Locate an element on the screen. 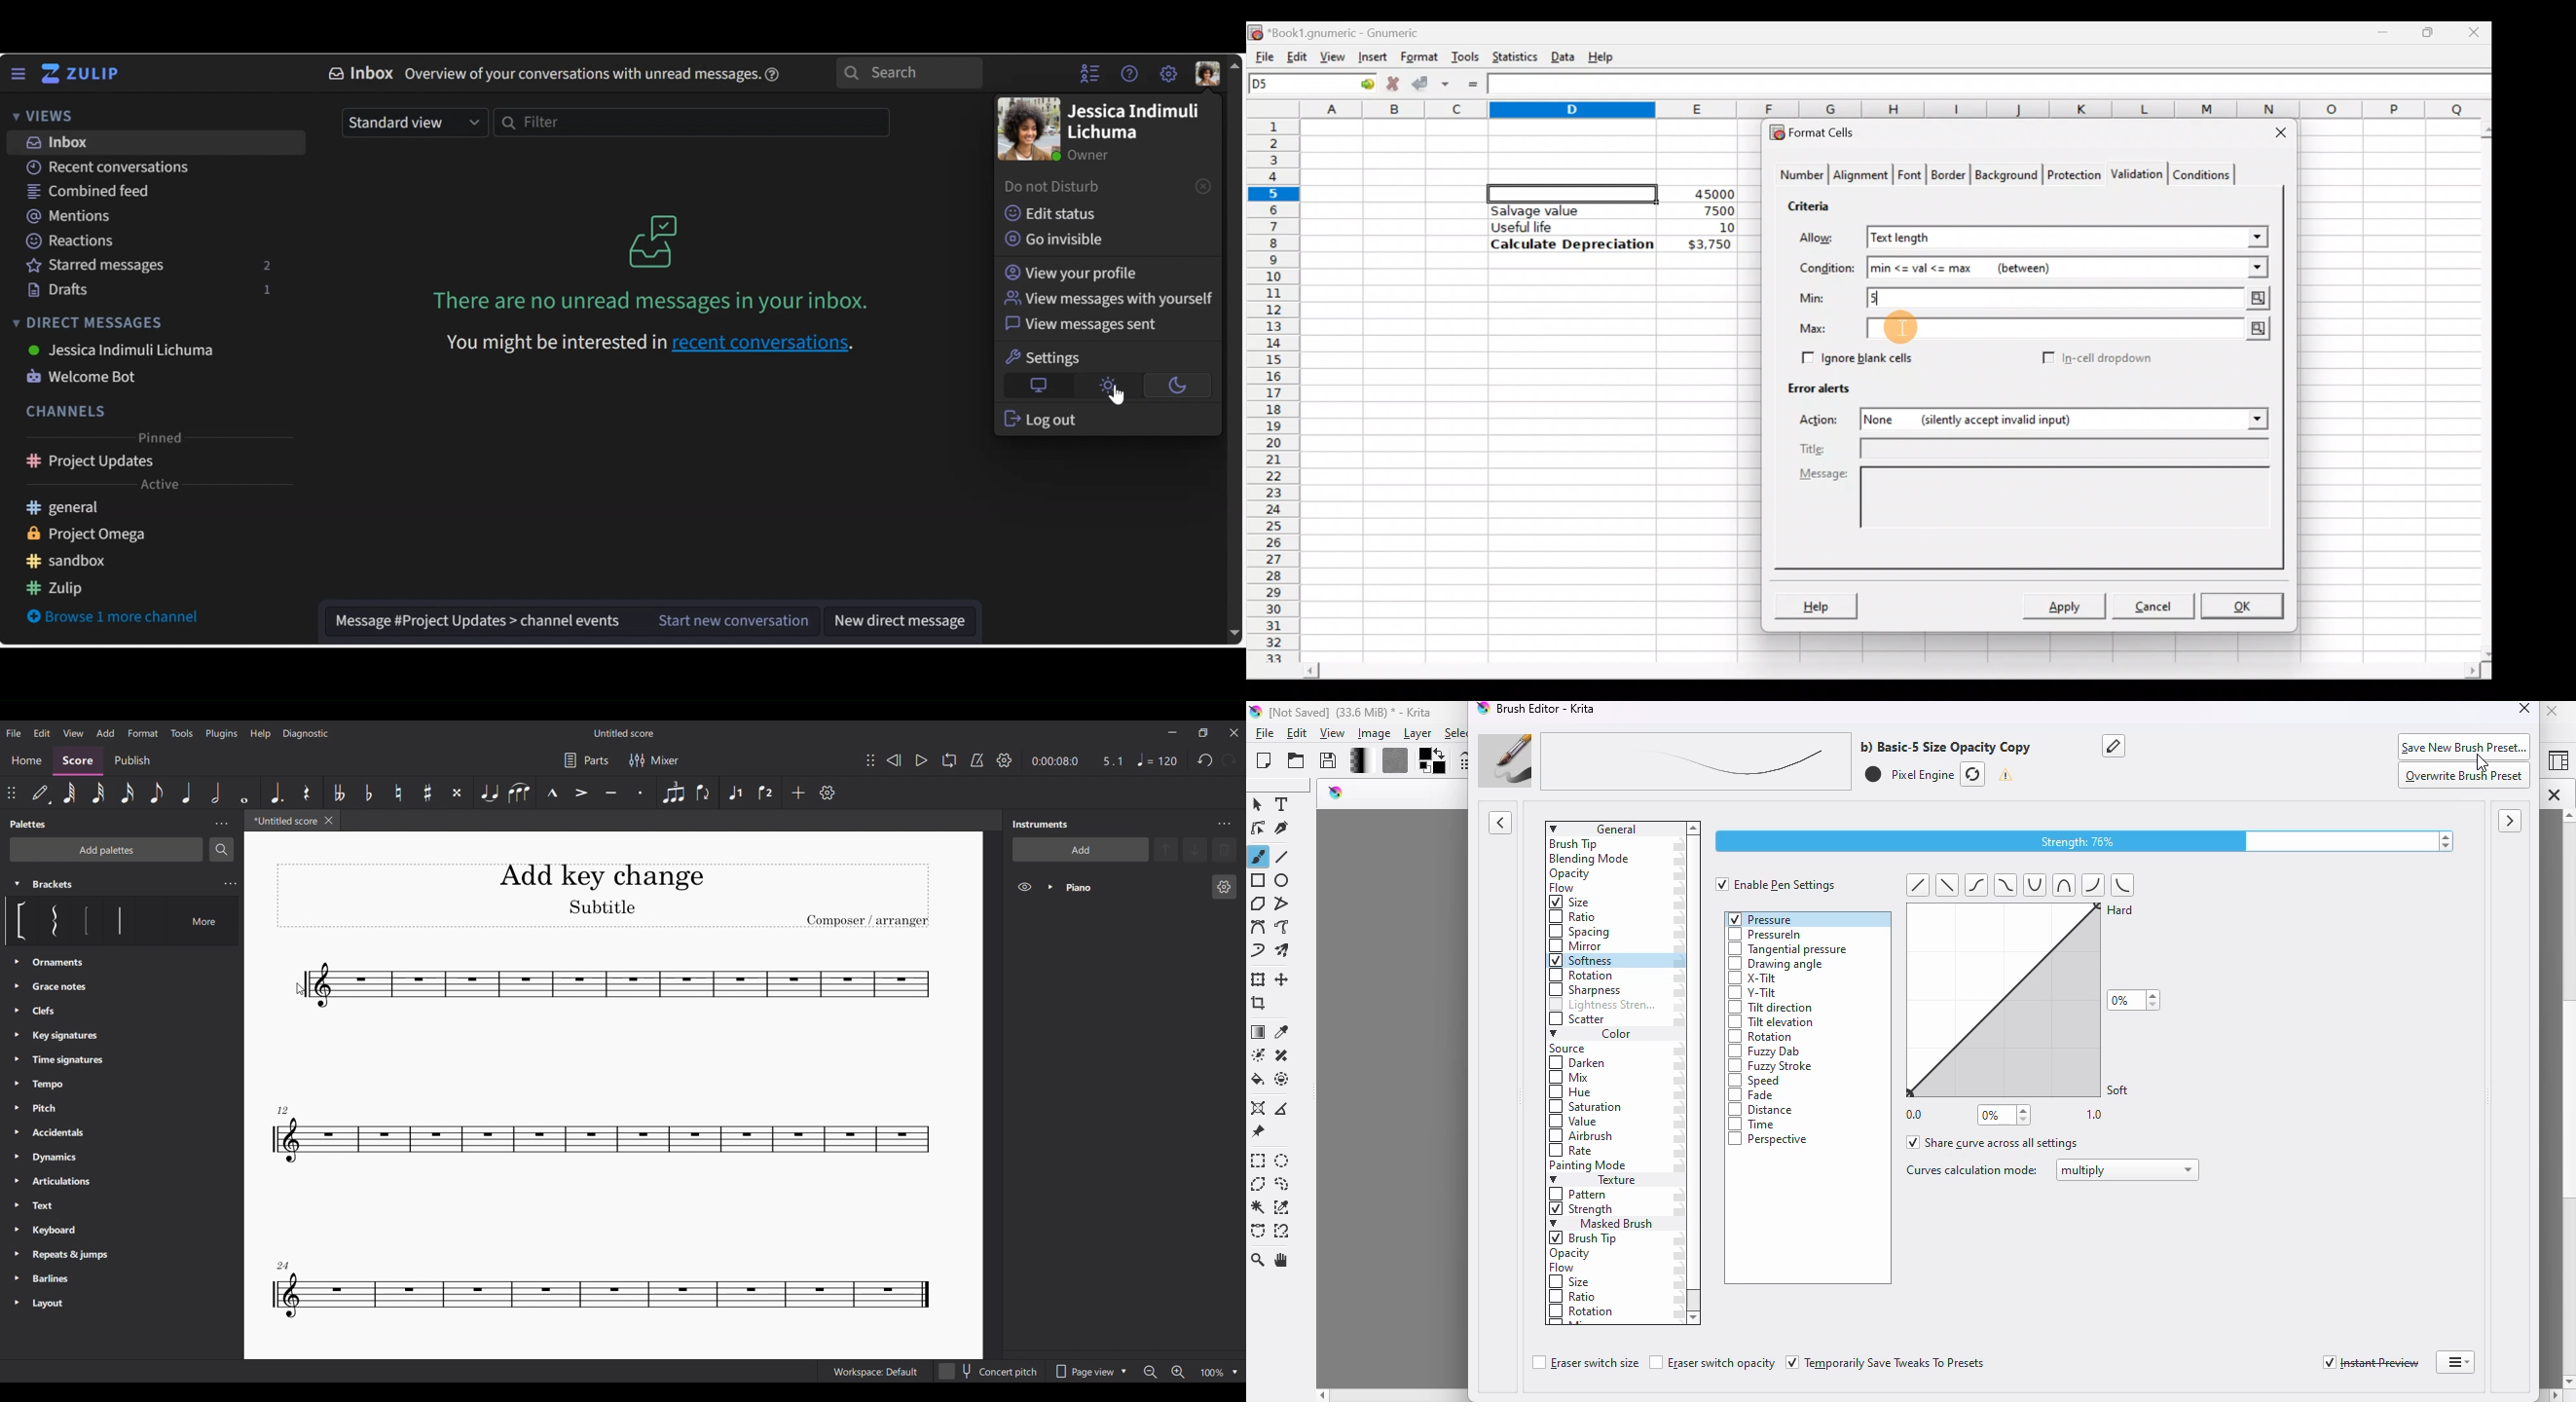 This screenshot has width=2576, height=1428. Gnumeric logo is located at coordinates (1255, 31).